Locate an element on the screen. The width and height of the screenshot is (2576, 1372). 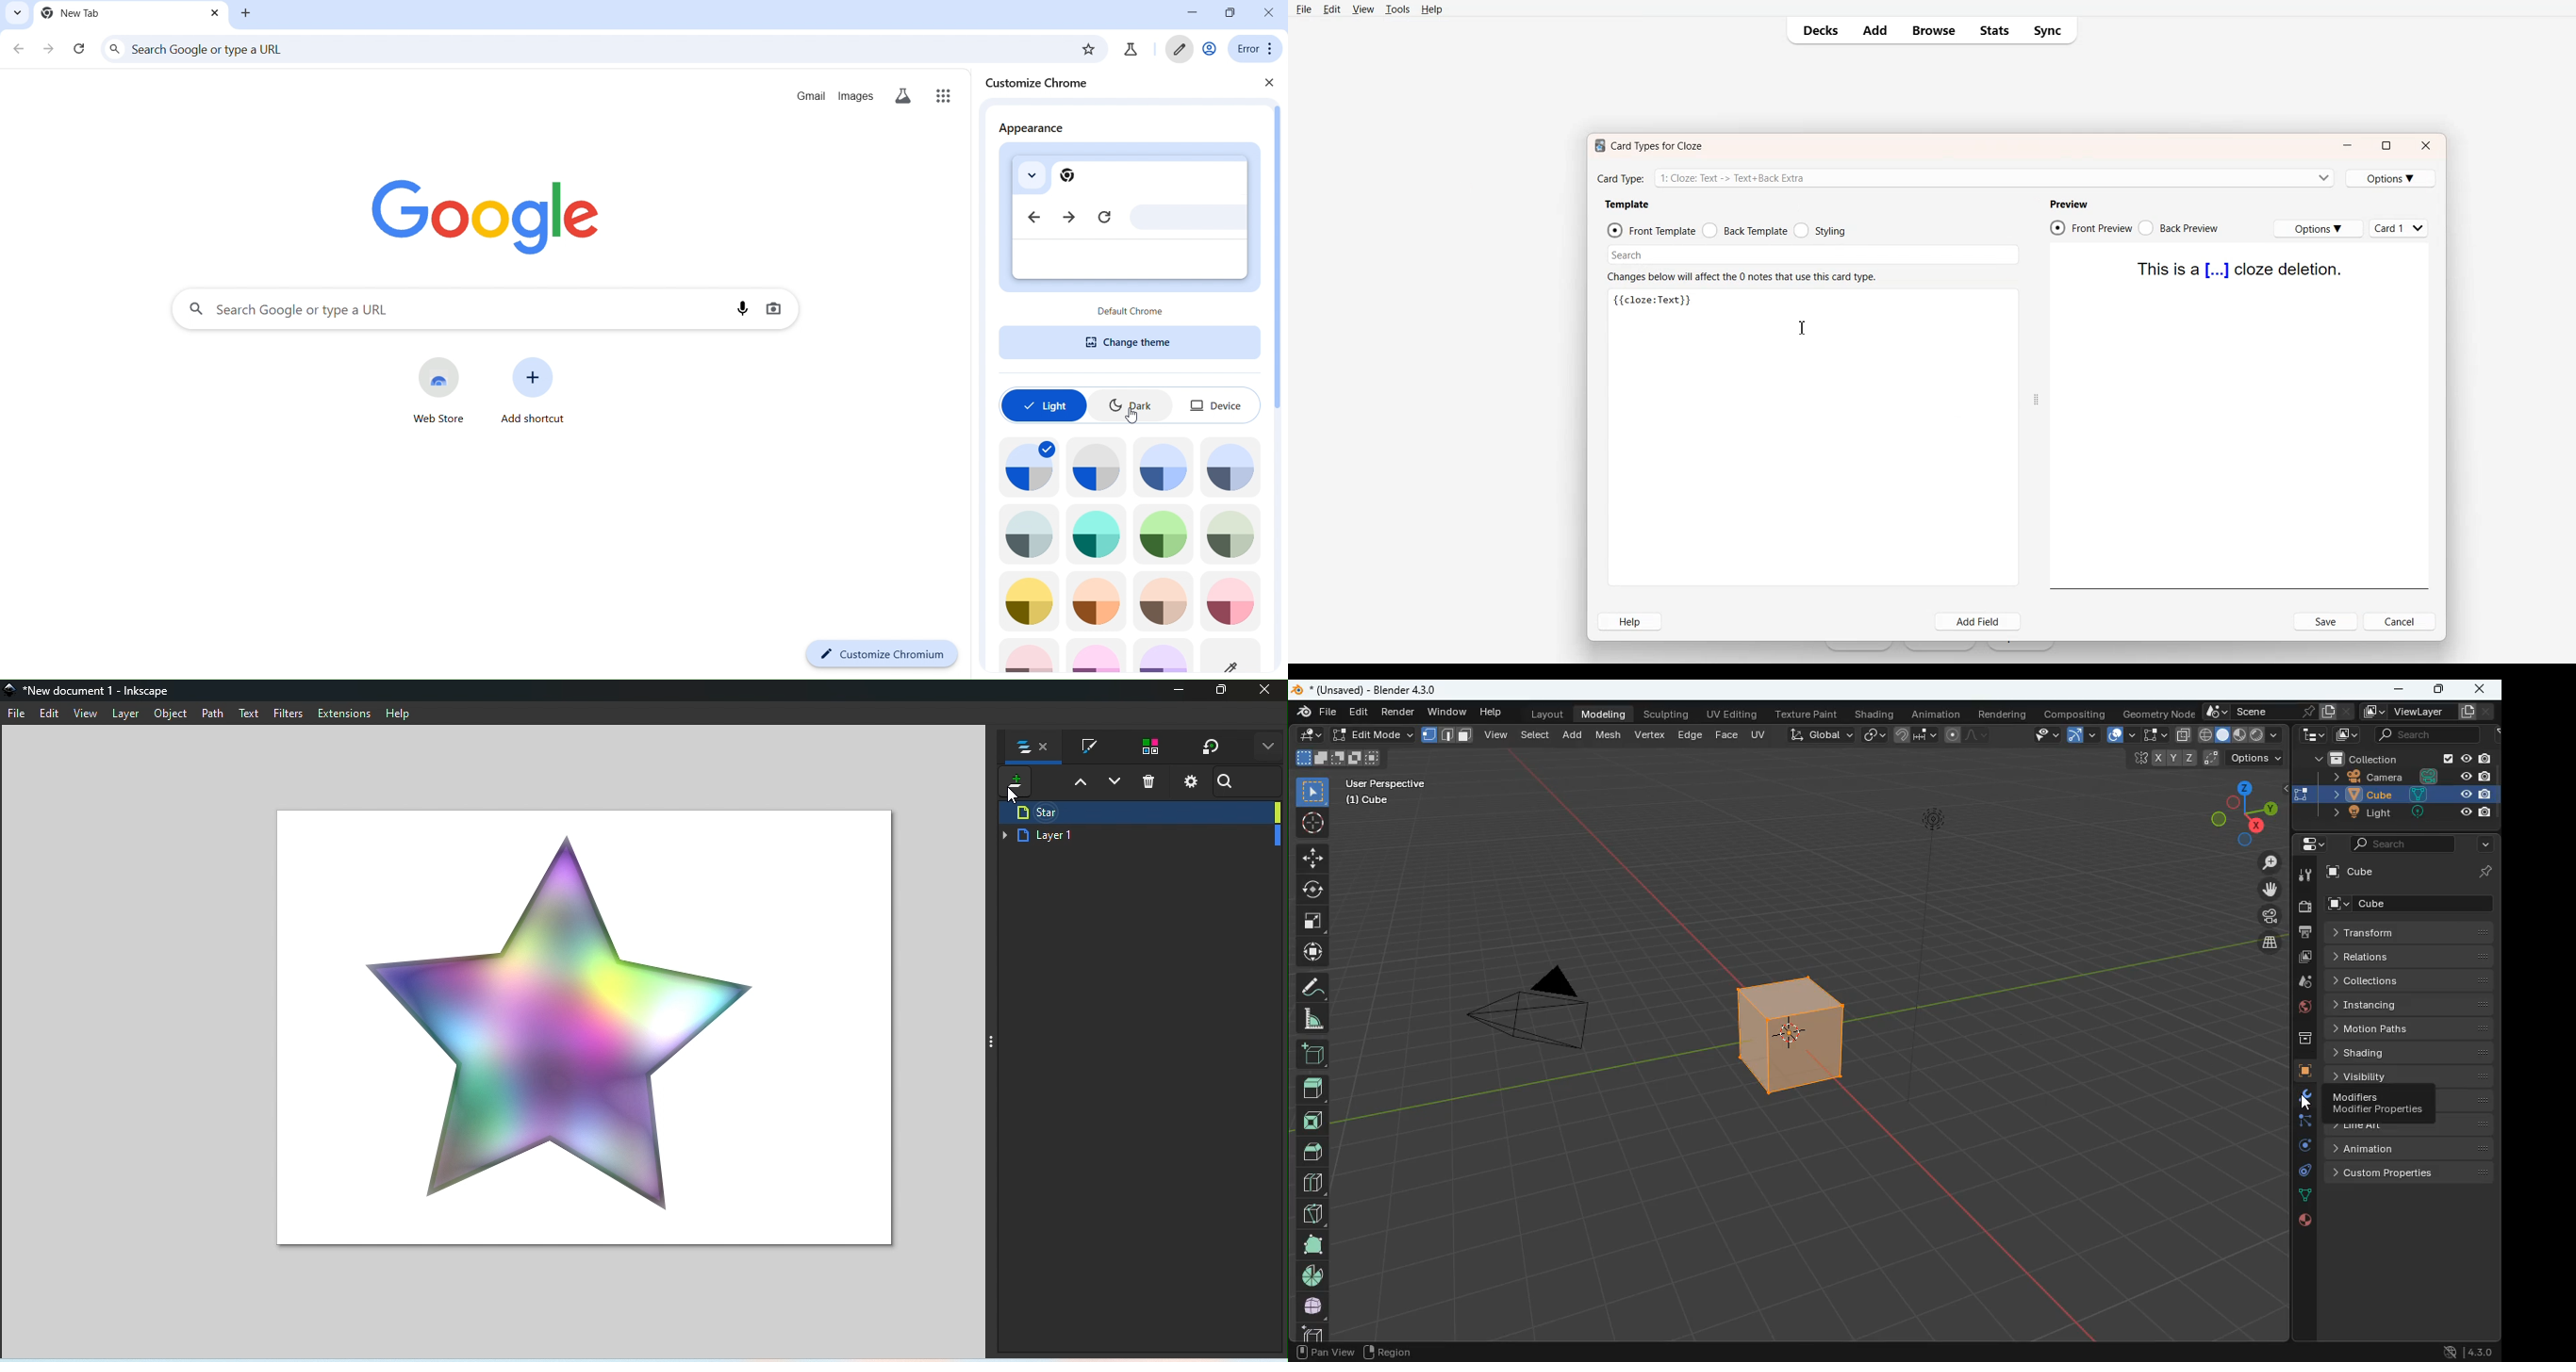
Minimize is located at coordinates (2347, 146).